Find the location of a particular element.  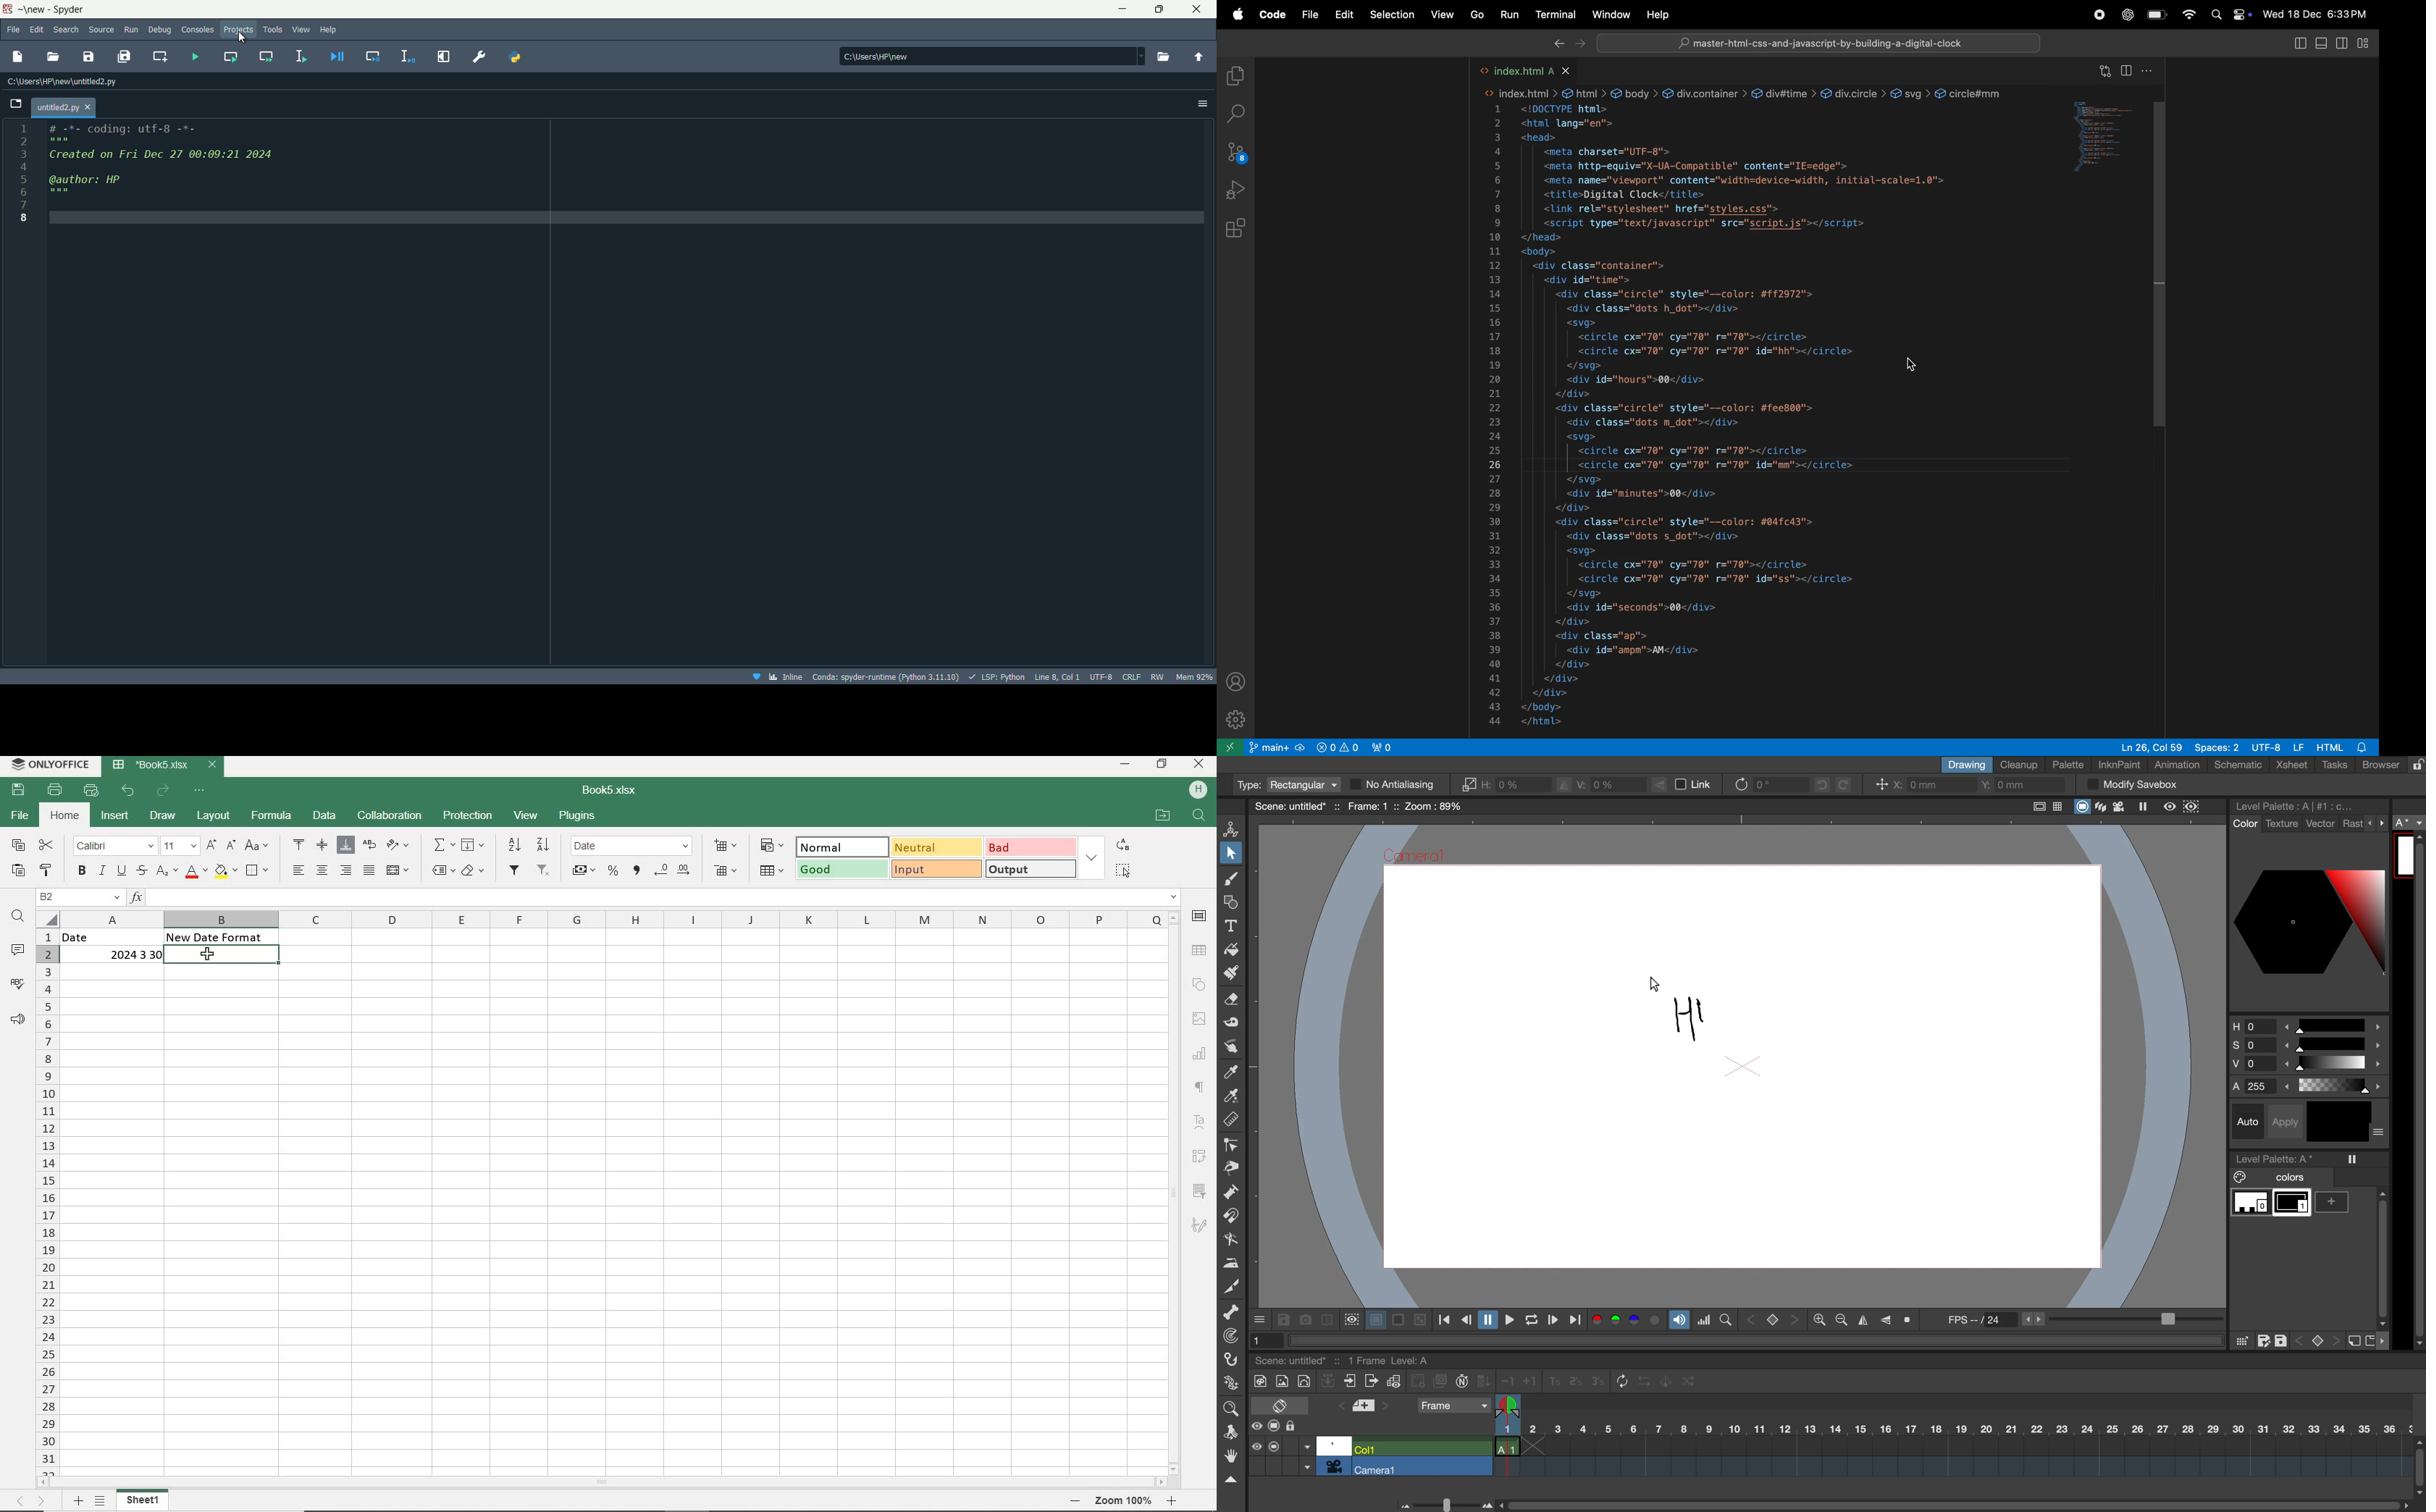

Spotlight is located at coordinates (2215, 15).